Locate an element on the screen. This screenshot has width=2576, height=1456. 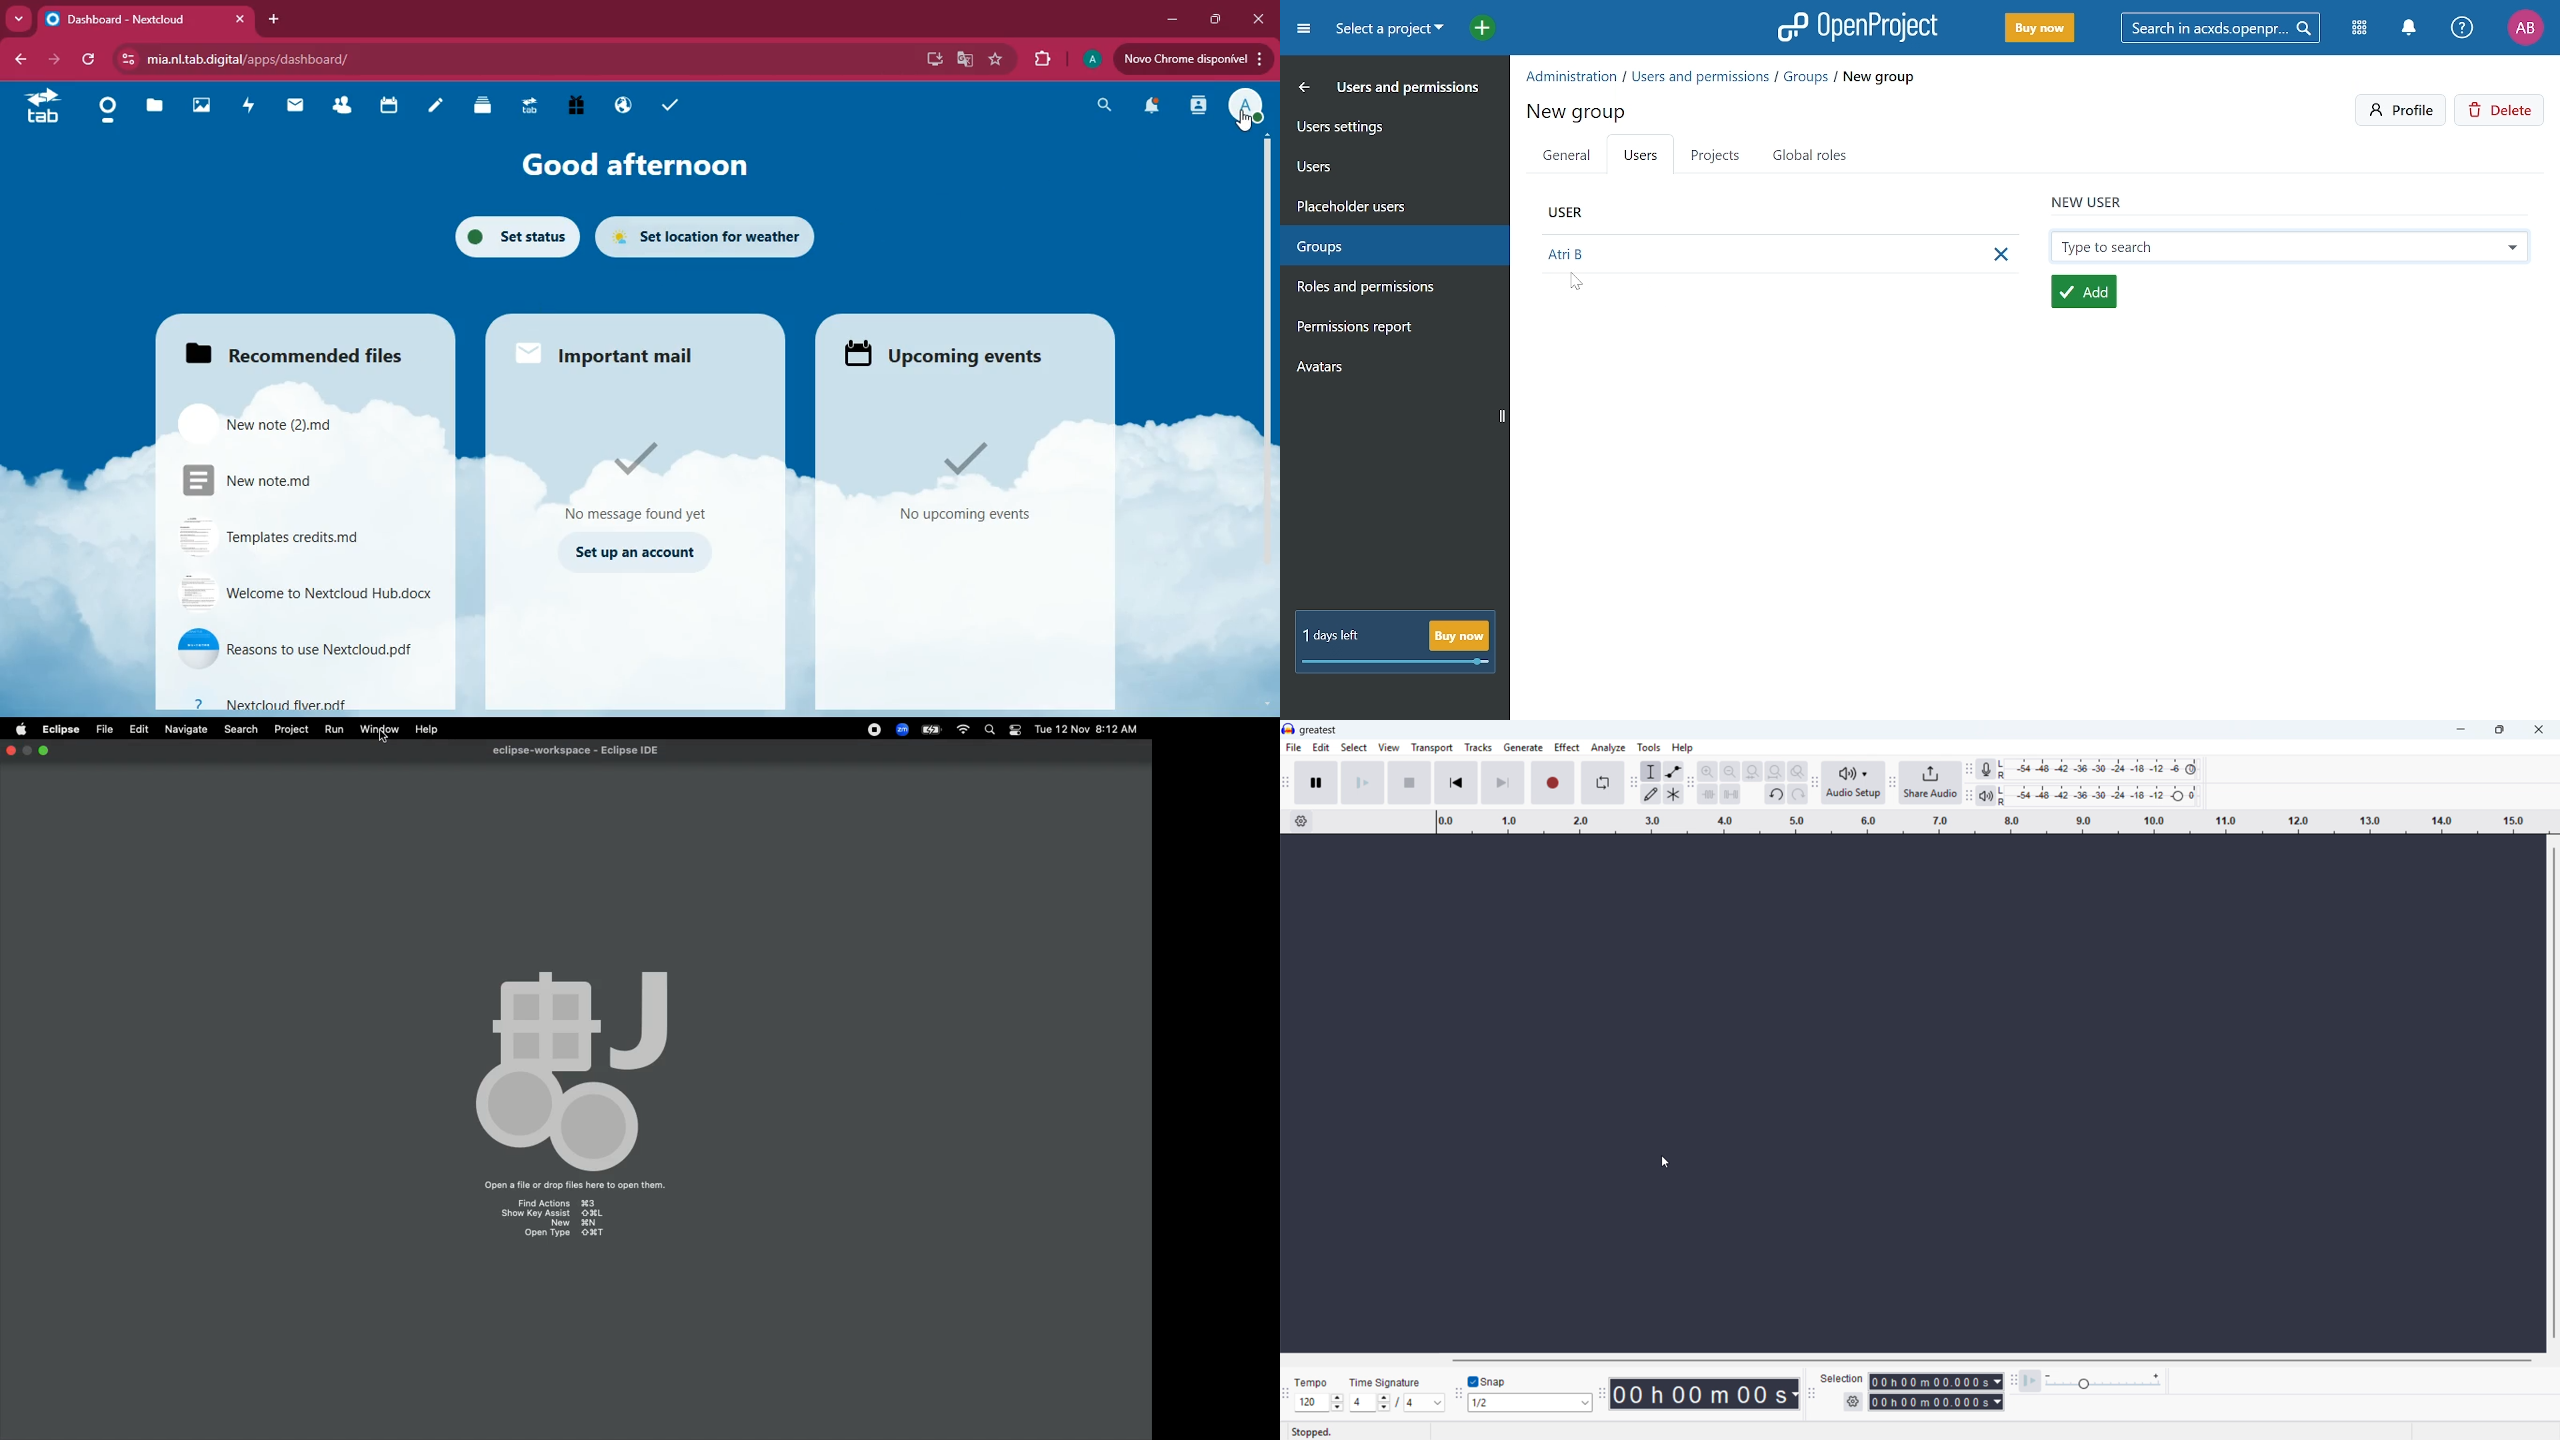
update is located at coordinates (1192, 59).